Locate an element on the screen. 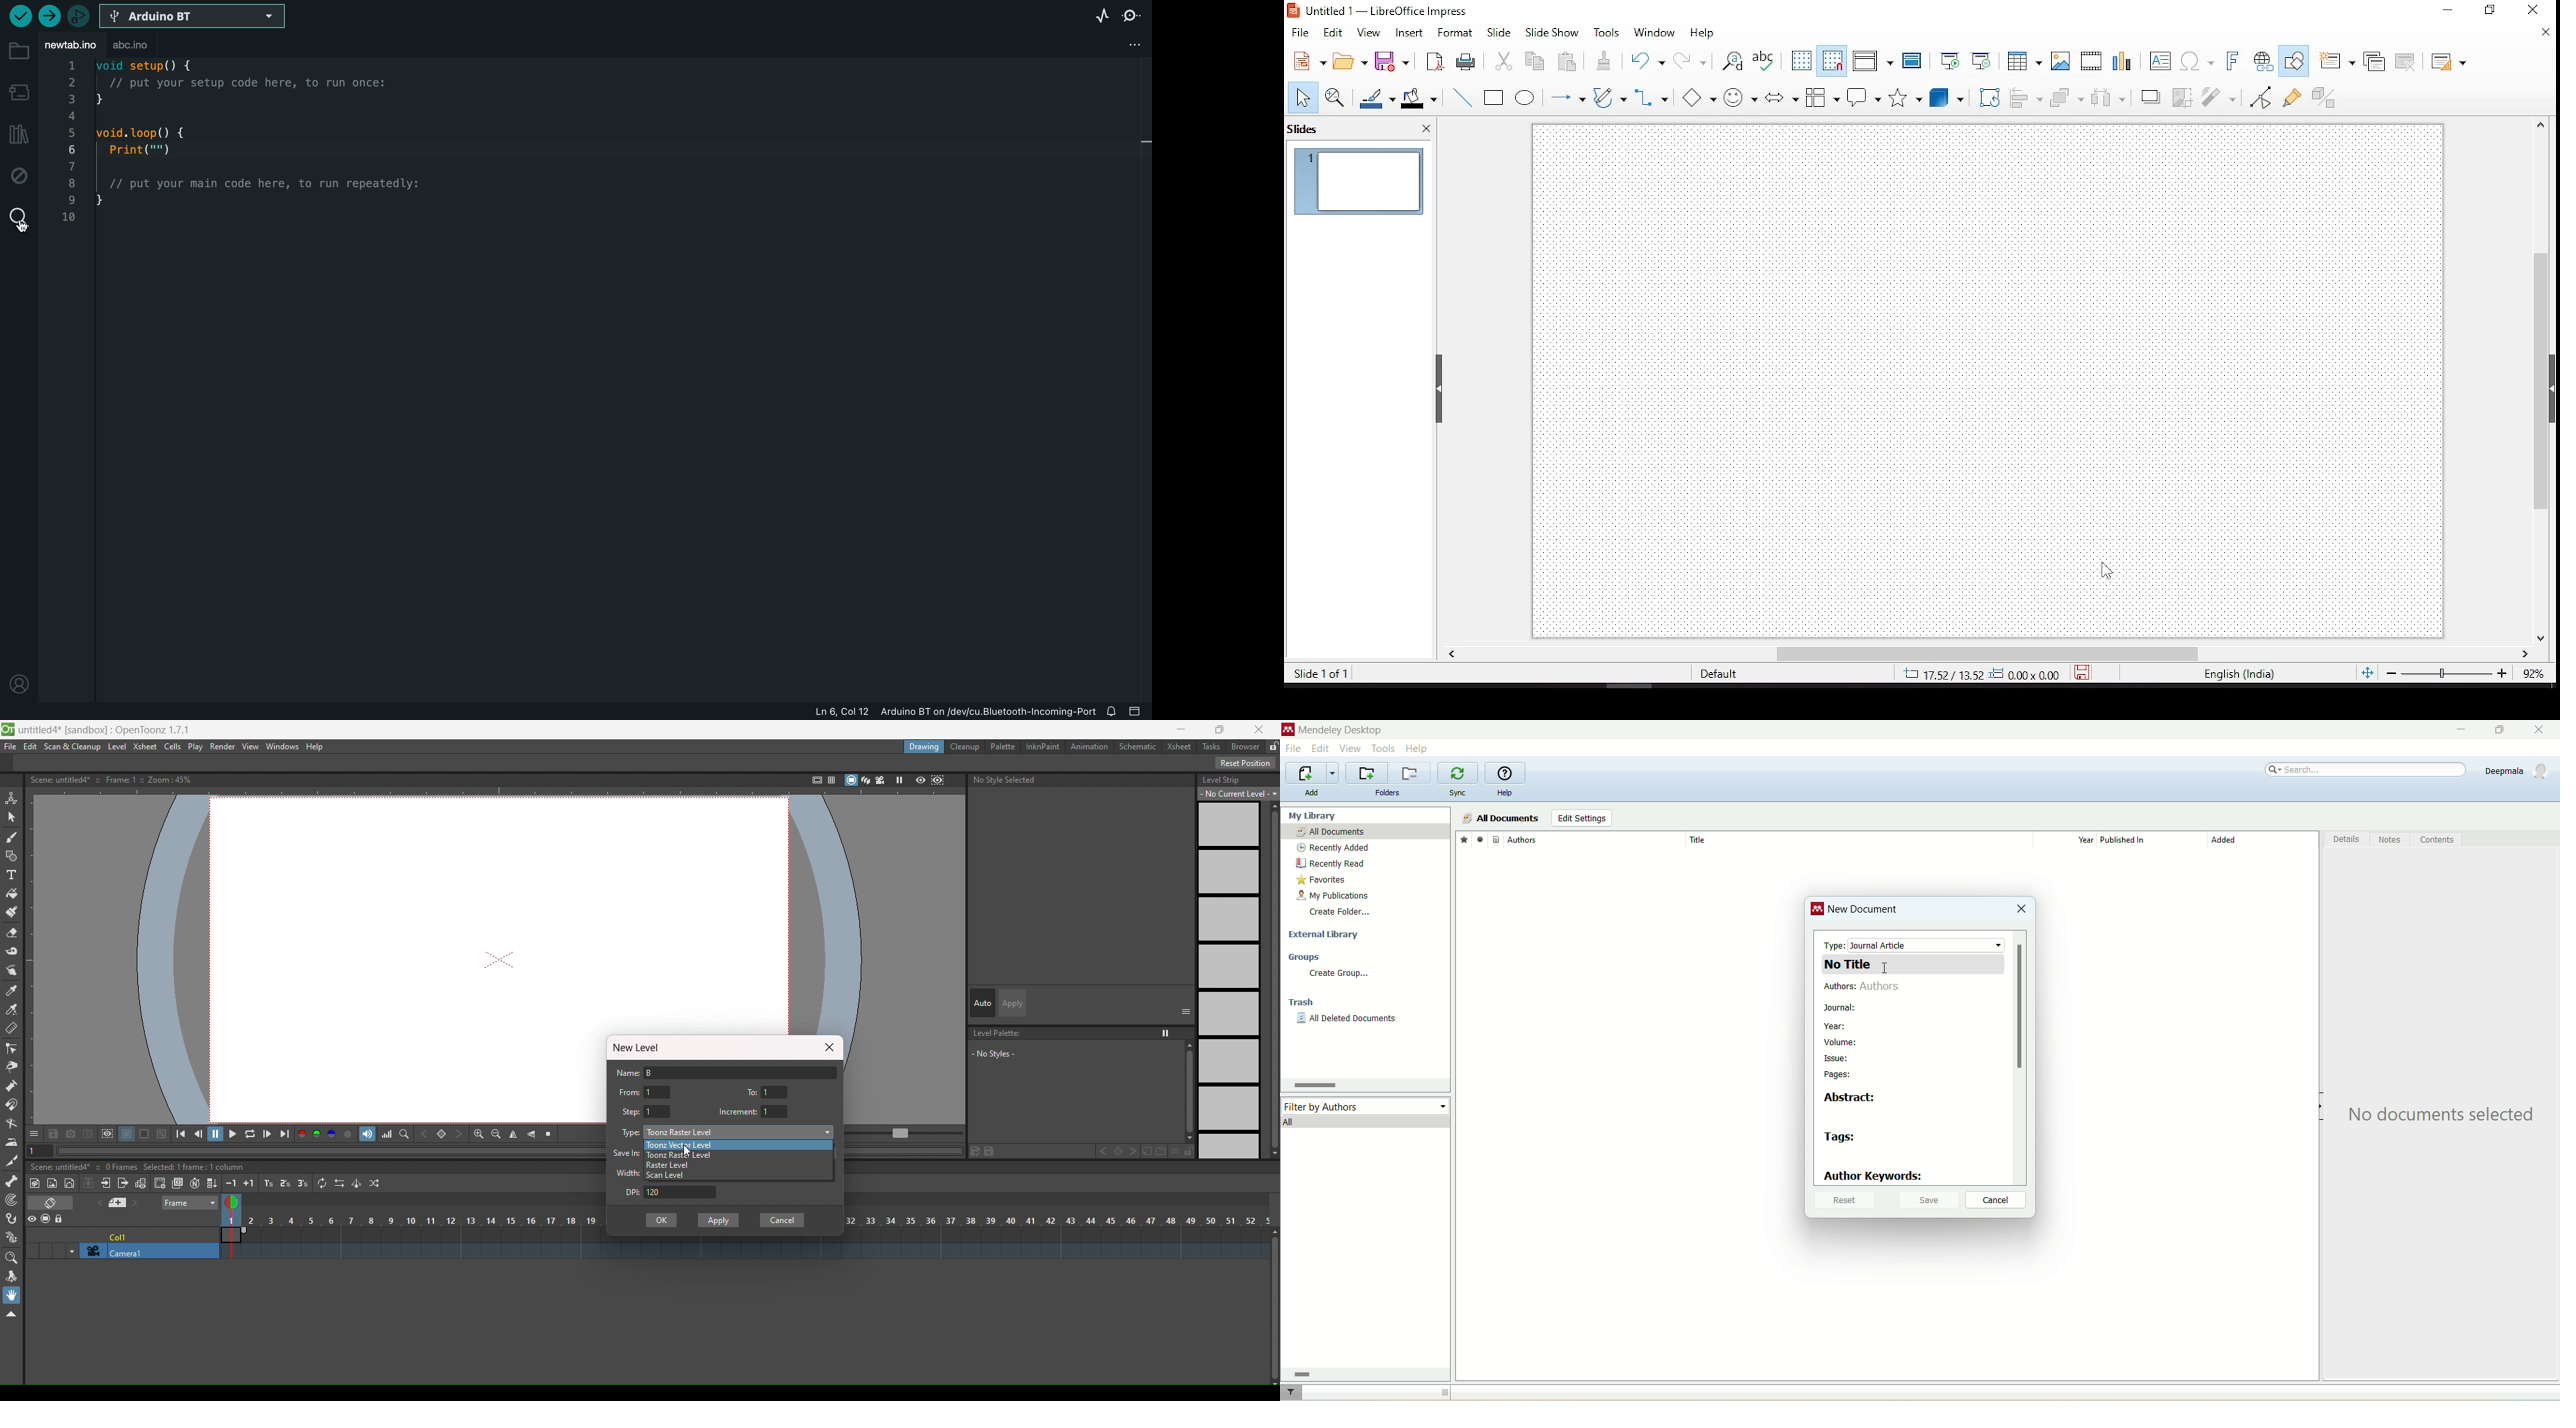 Image resolution: width=2576 pixels, height=1428 pixels. set key is located at coordinates (1117, 1151).